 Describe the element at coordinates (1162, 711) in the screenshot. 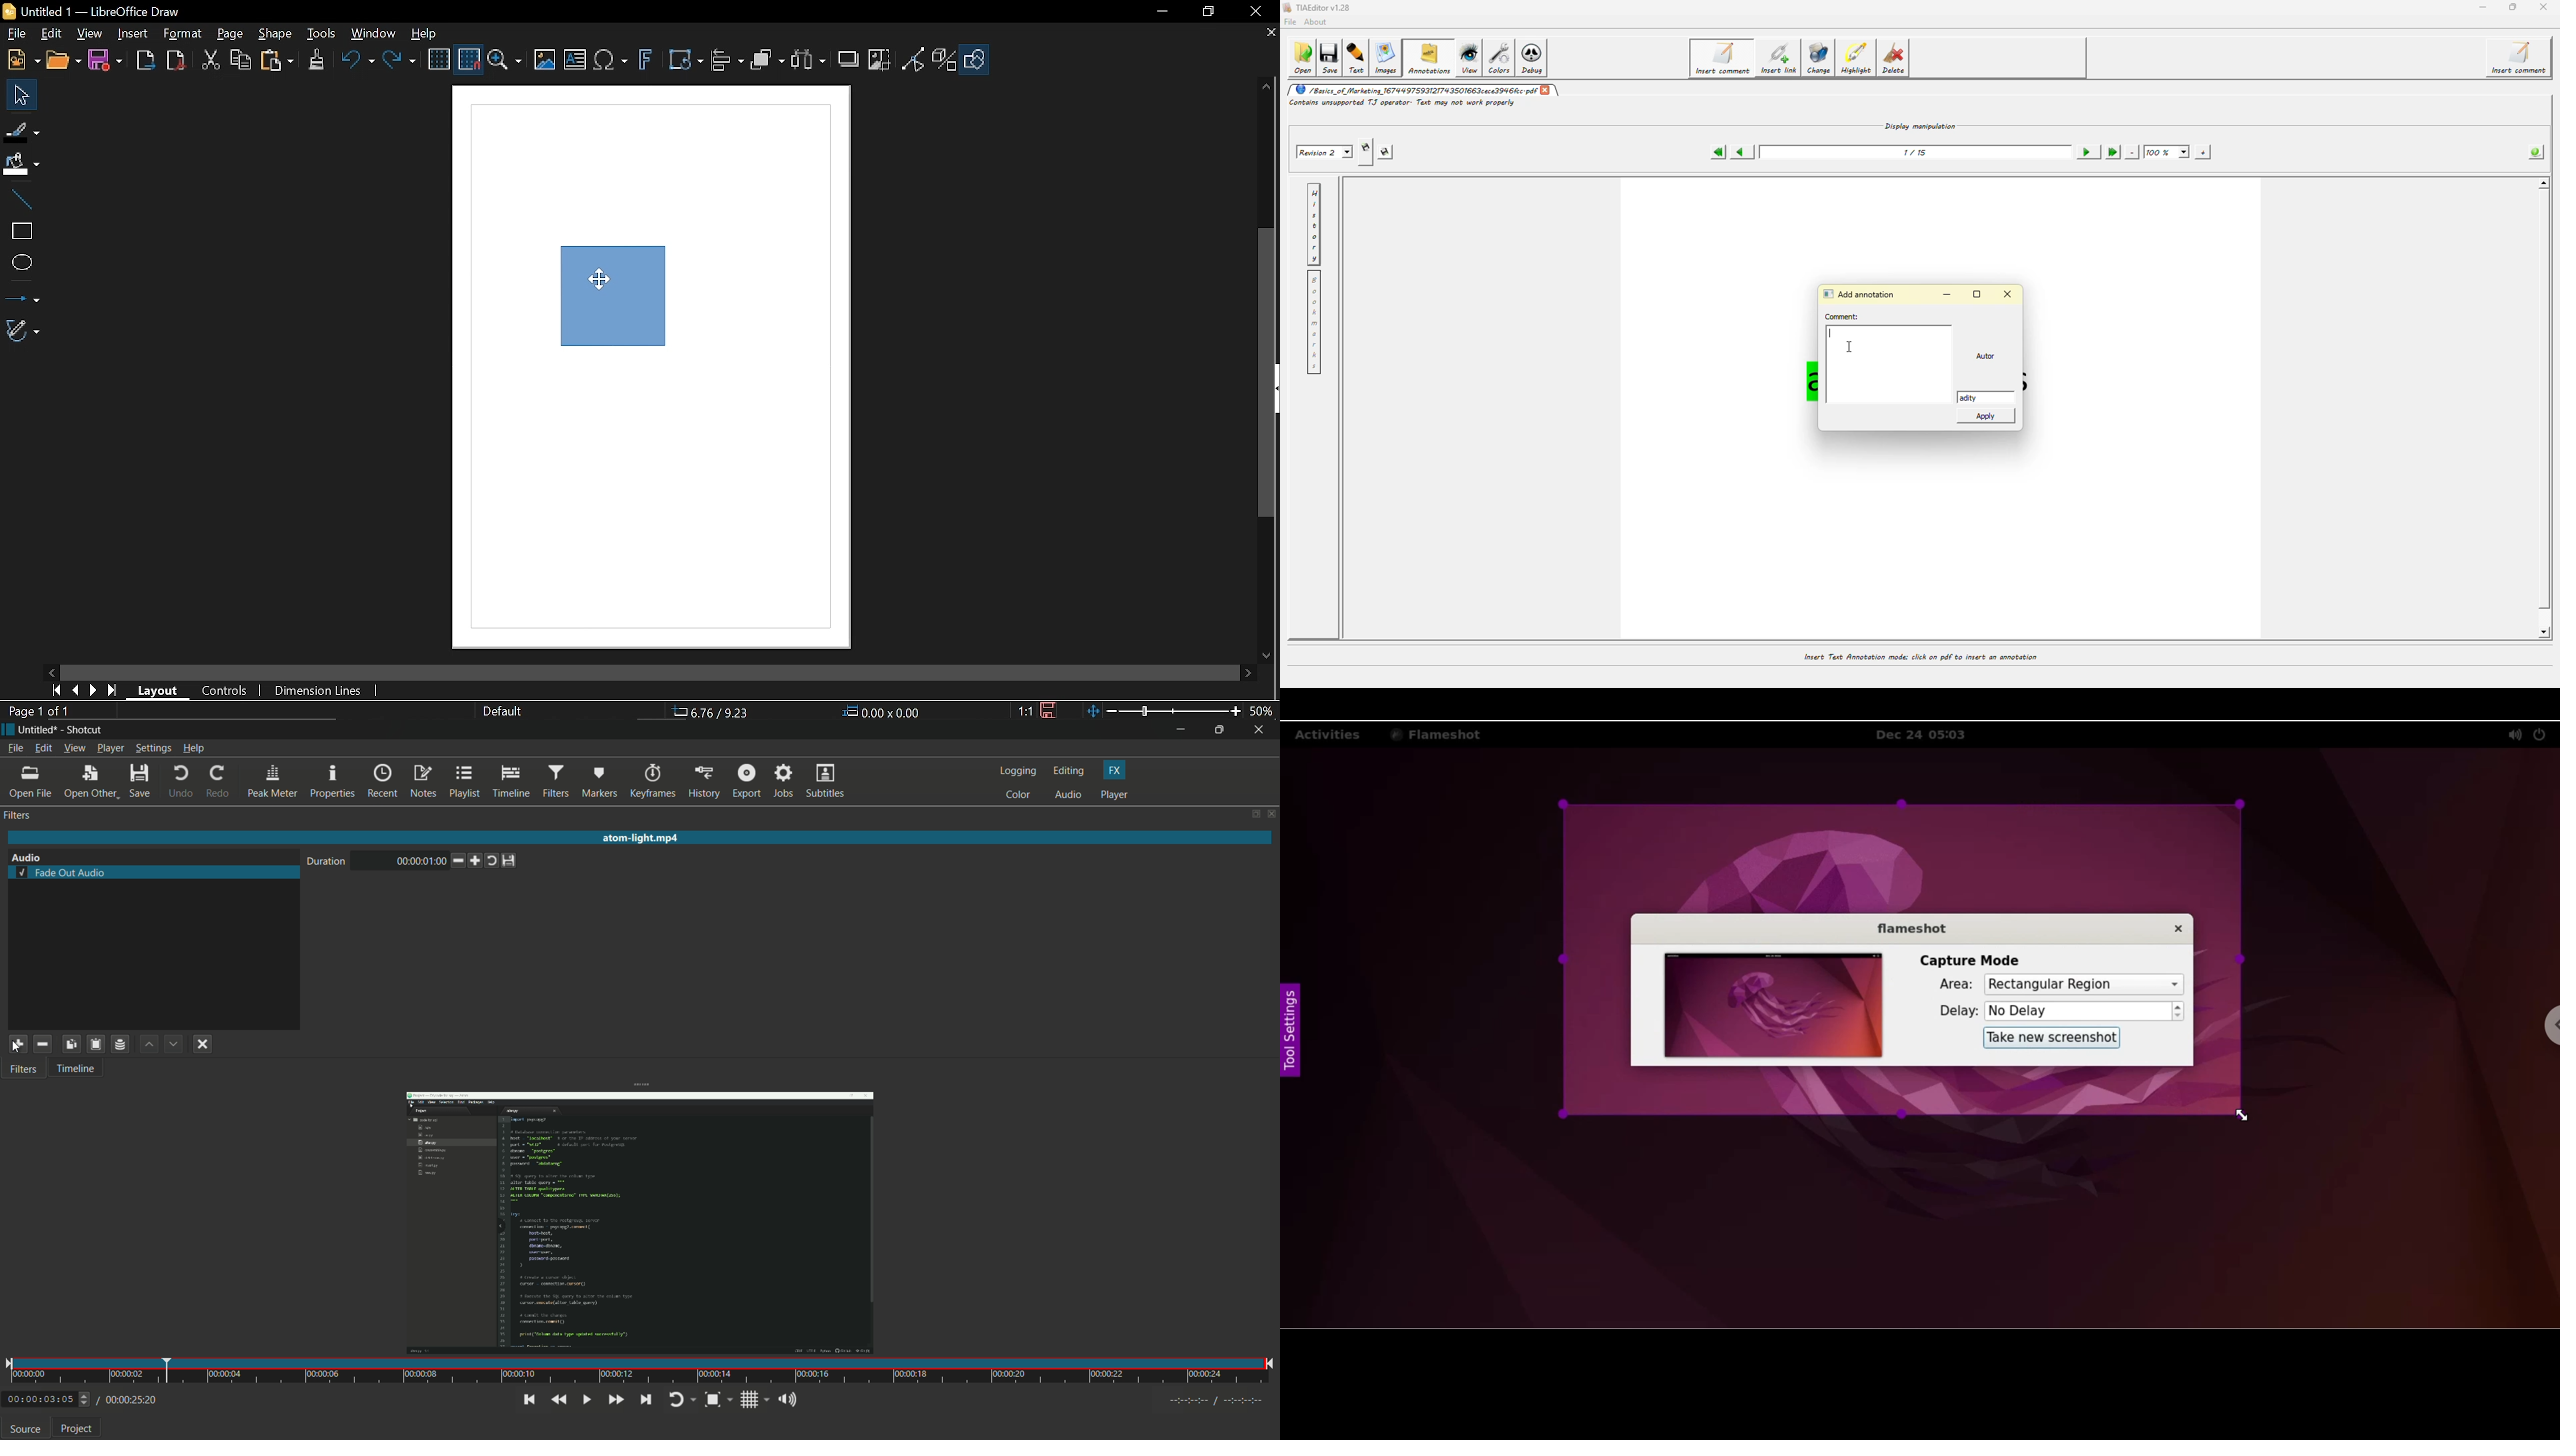

I see `Change zoom` at that location.